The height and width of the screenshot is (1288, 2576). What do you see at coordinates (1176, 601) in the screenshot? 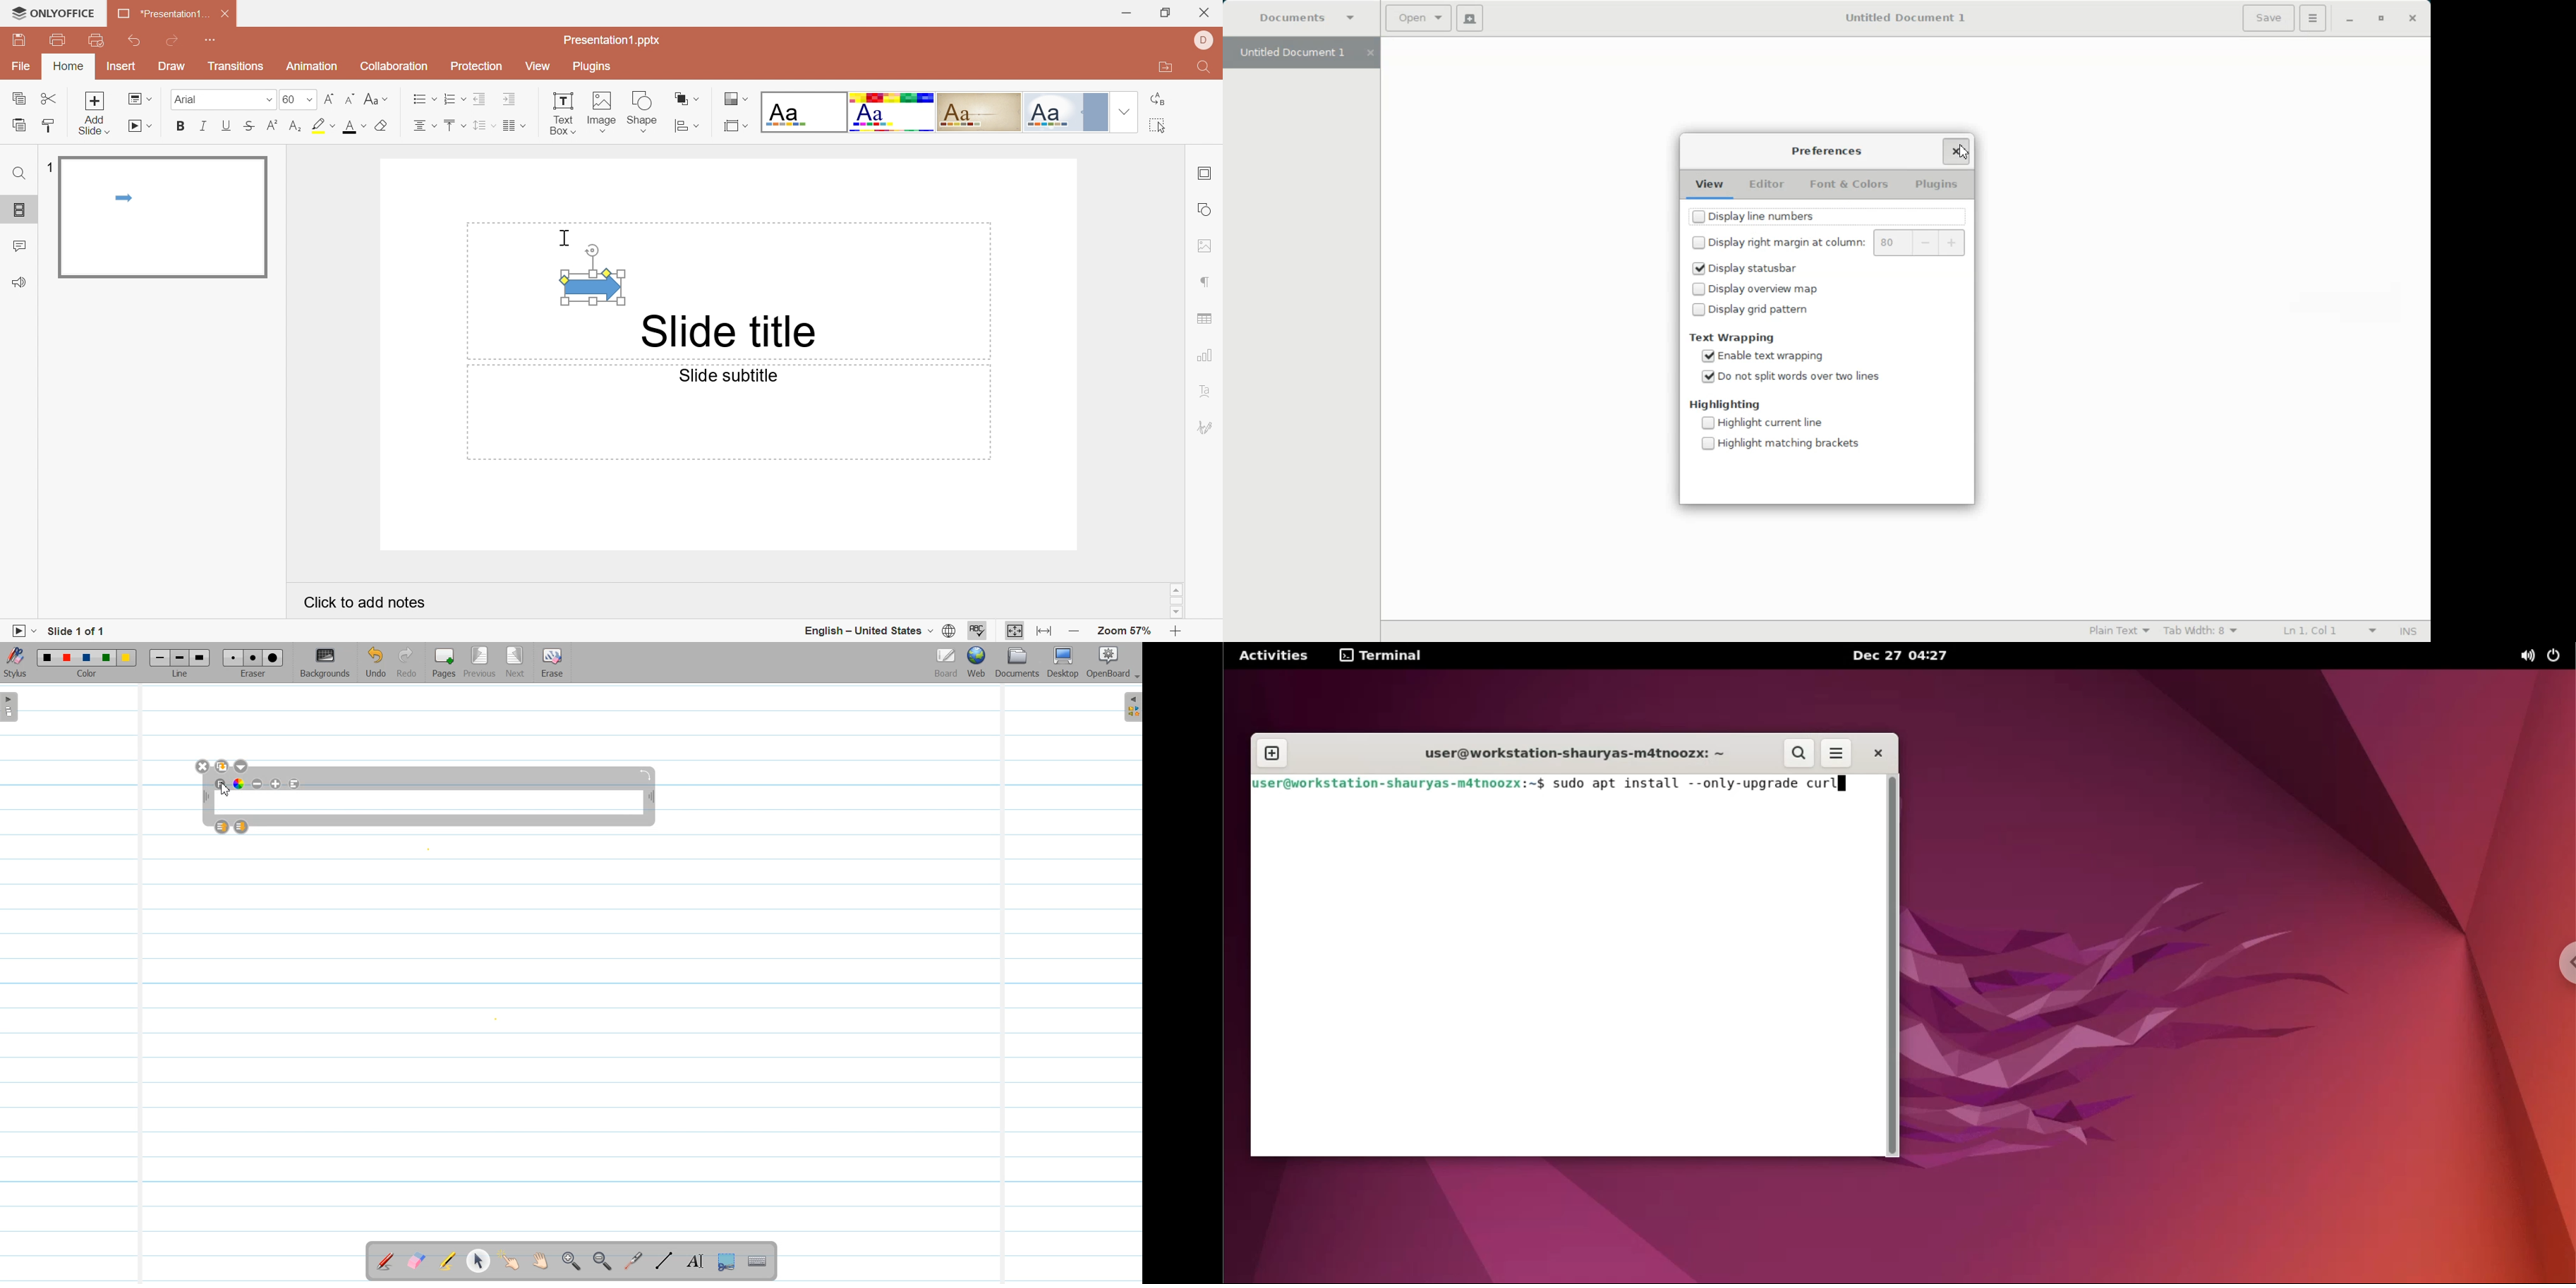
I see `Scroll bar` at bounding box center [1176, 601].